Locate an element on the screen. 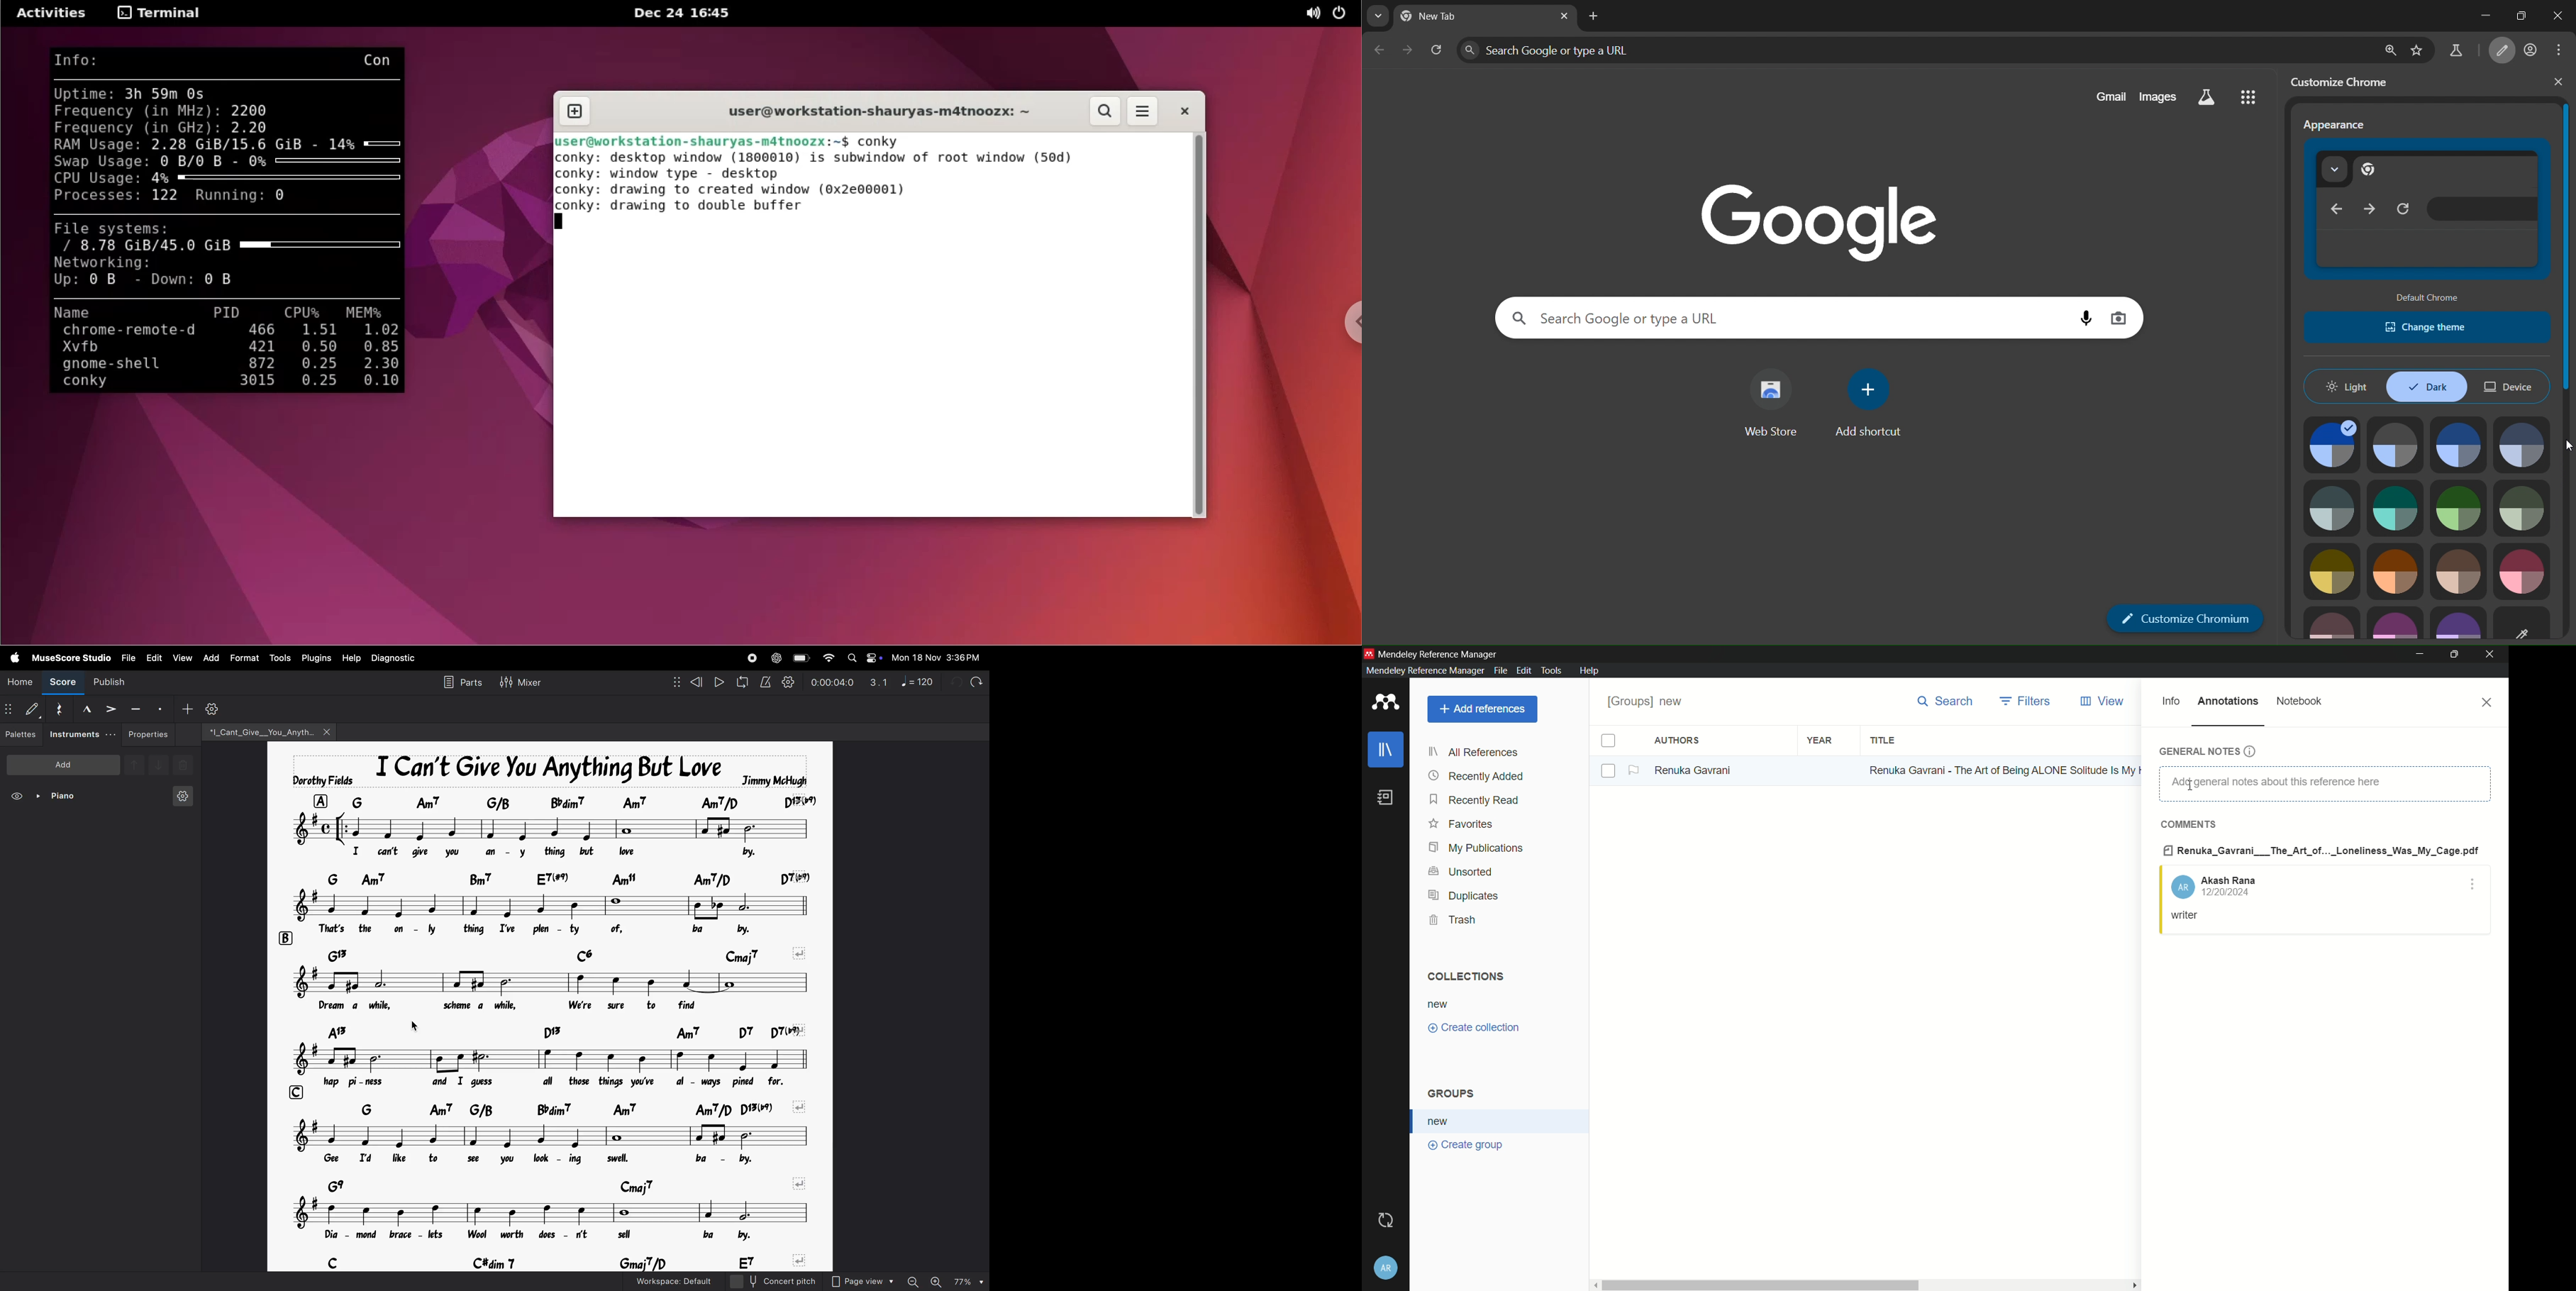  go back one page is located at coordinates (1379, 49).